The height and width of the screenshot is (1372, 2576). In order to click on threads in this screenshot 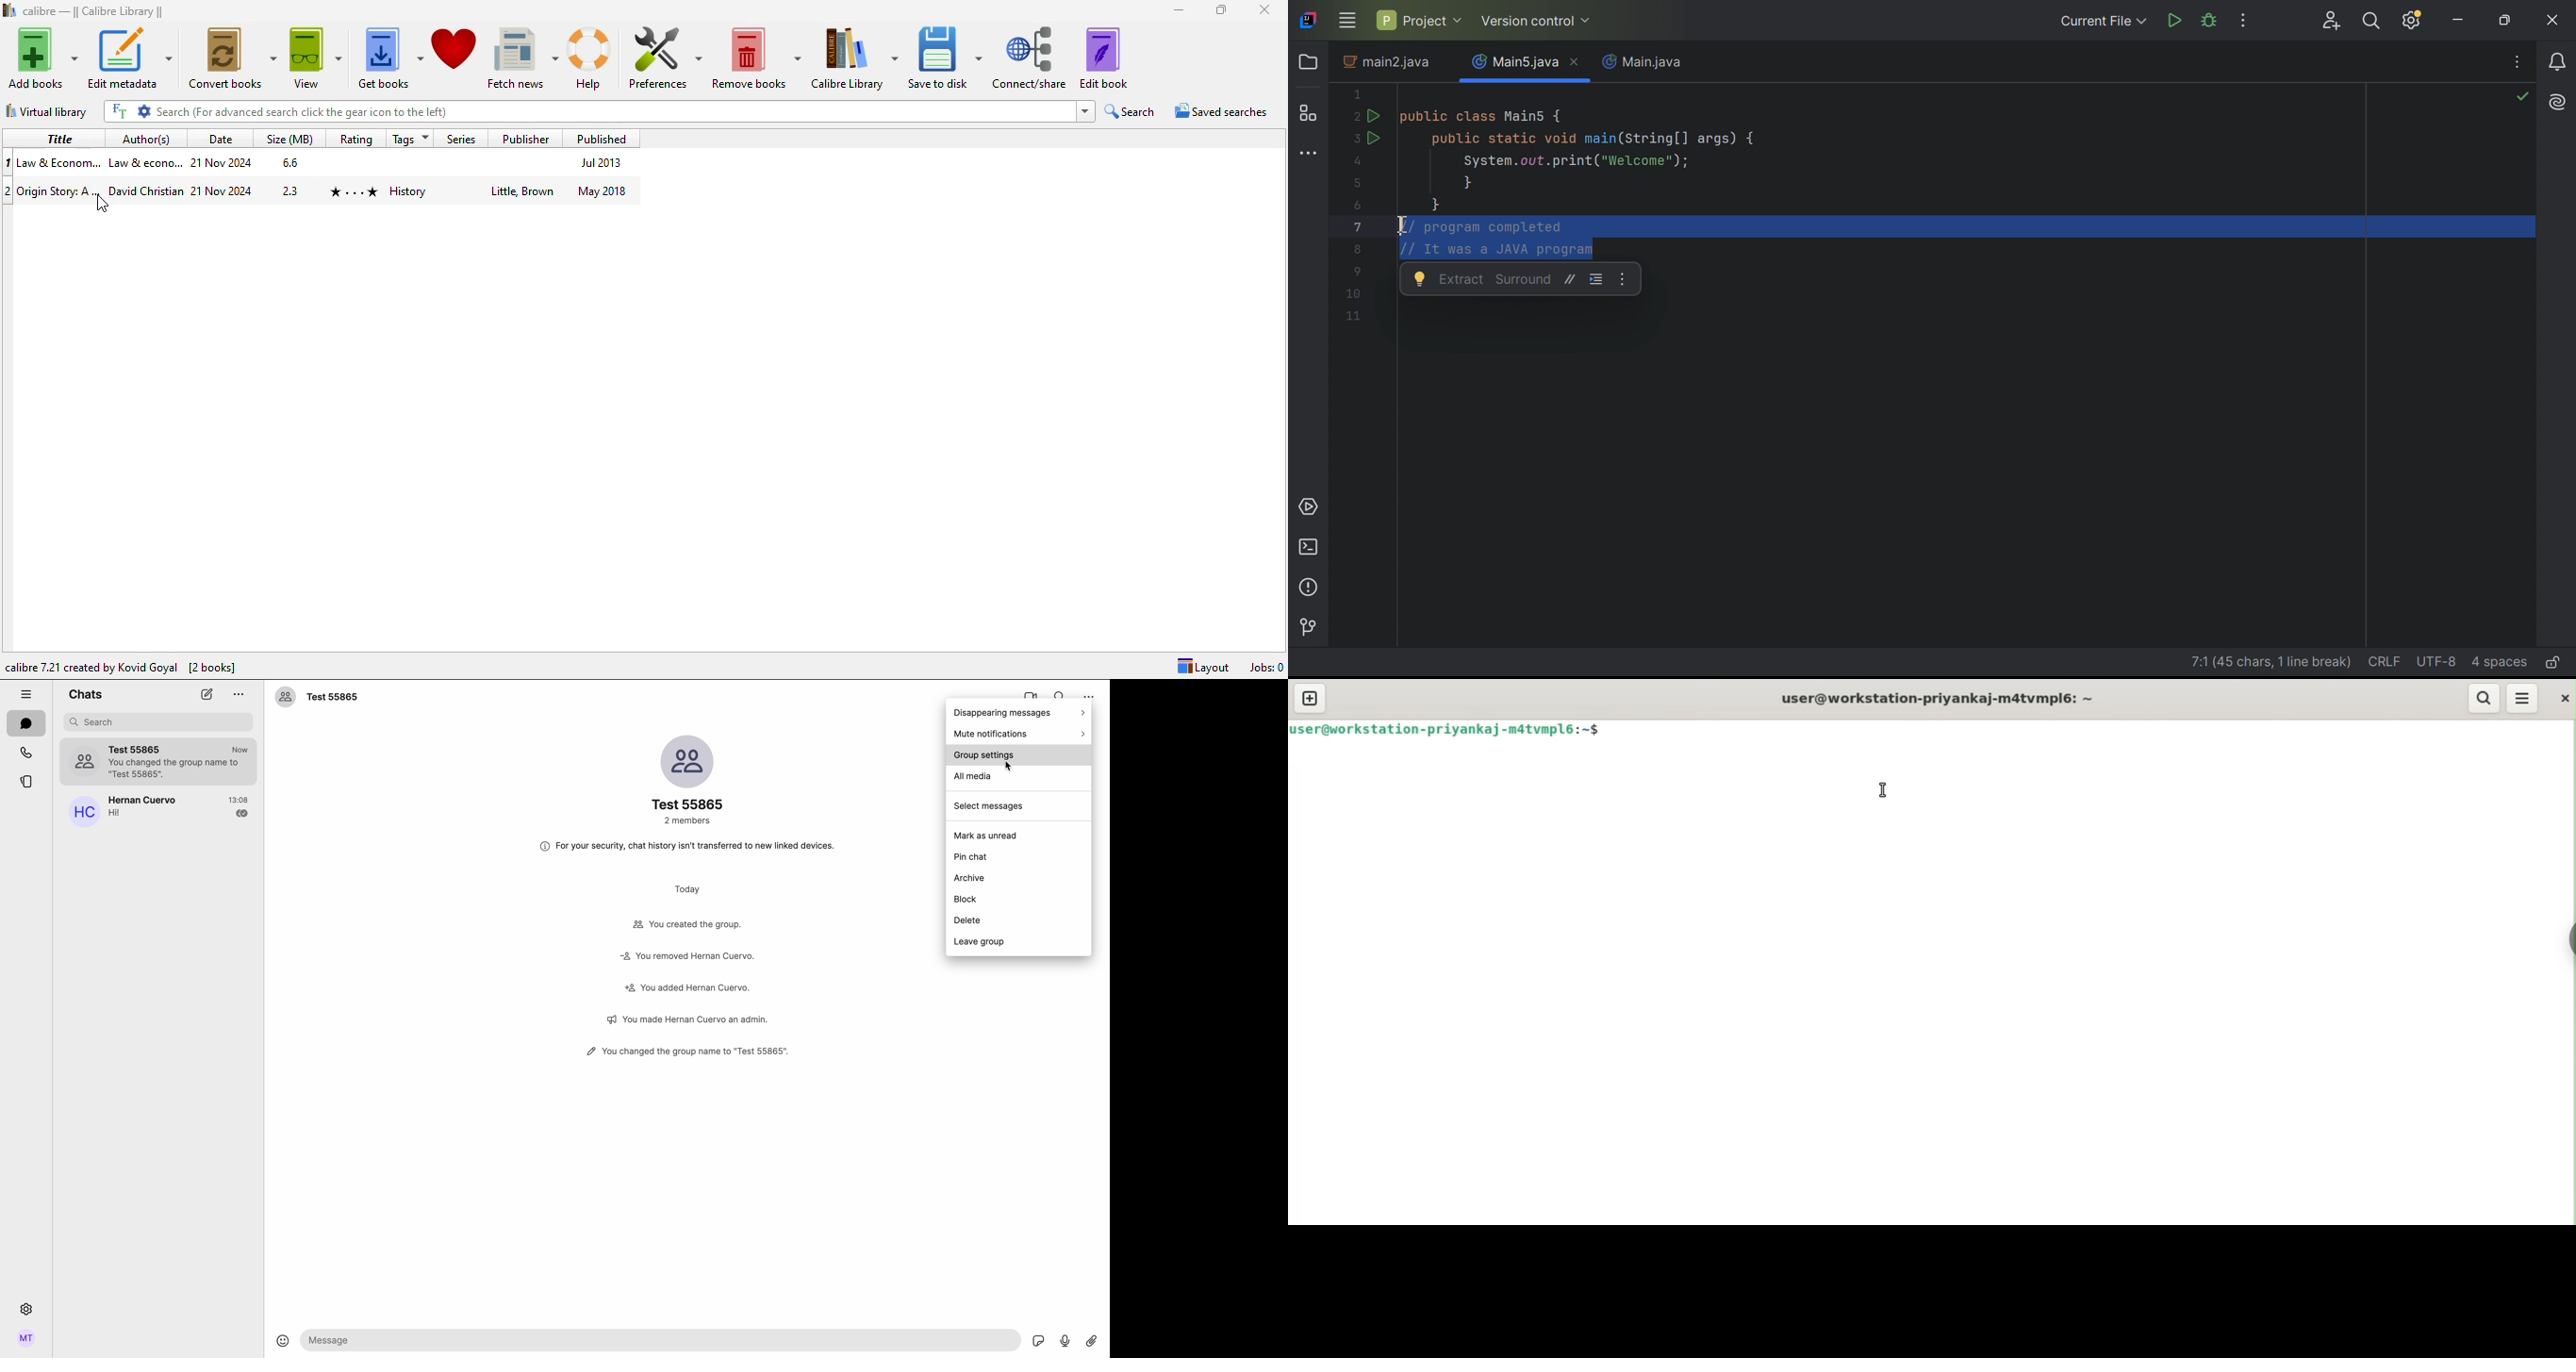, I will do `click(28, 782)`.